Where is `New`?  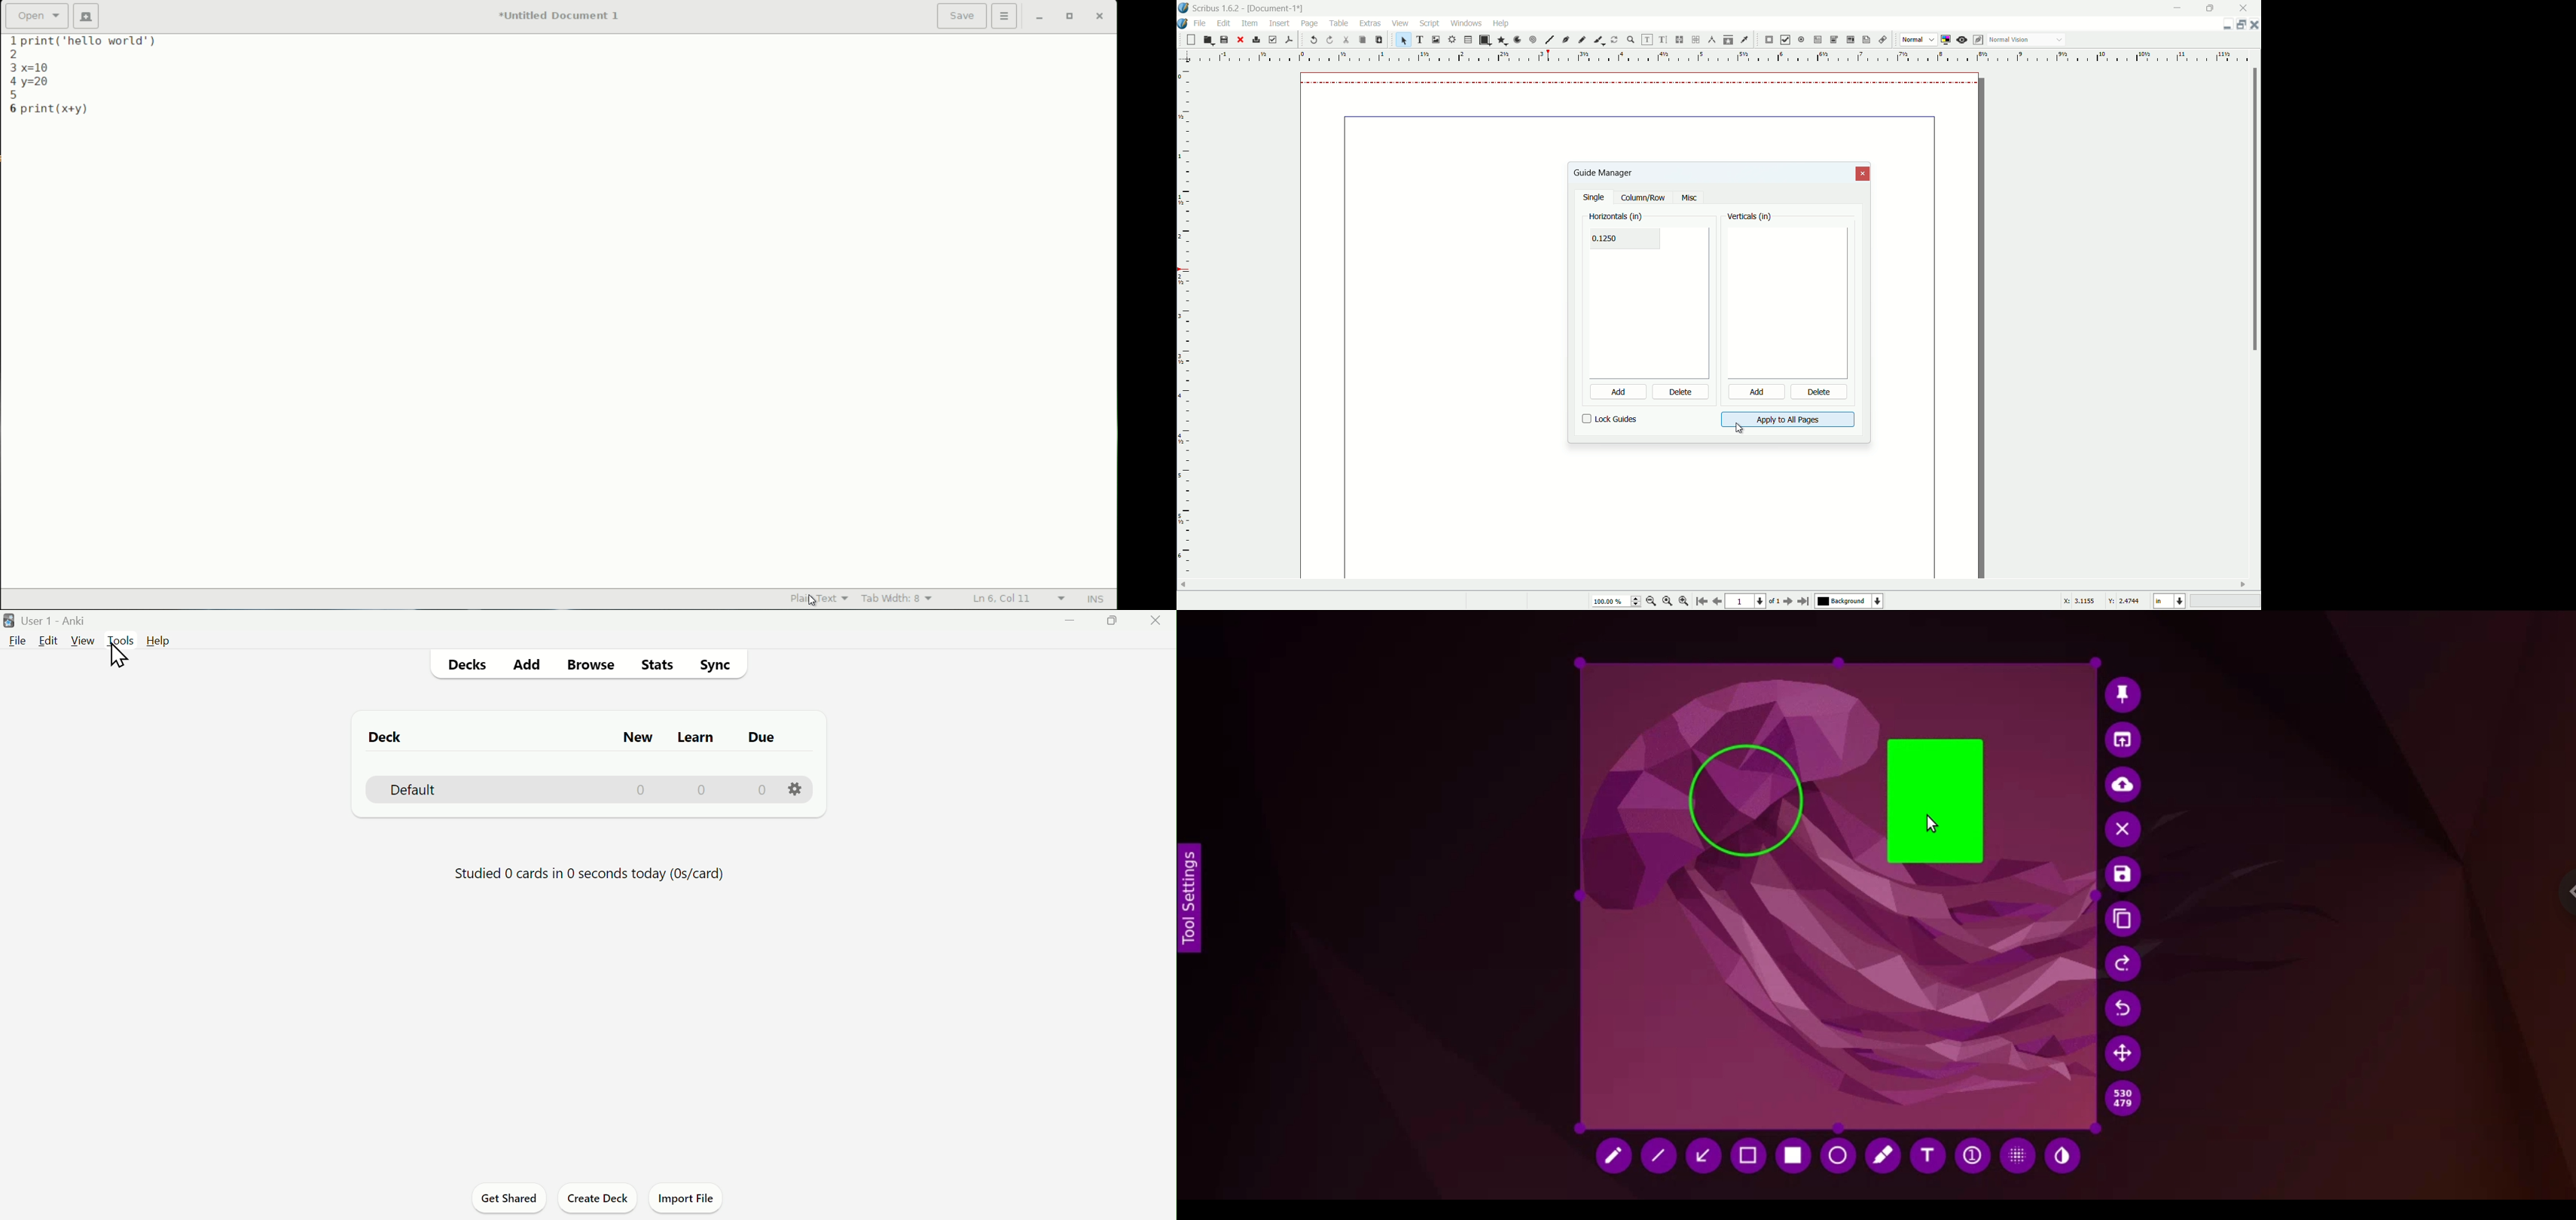
New is located at coordinates (644, 738).